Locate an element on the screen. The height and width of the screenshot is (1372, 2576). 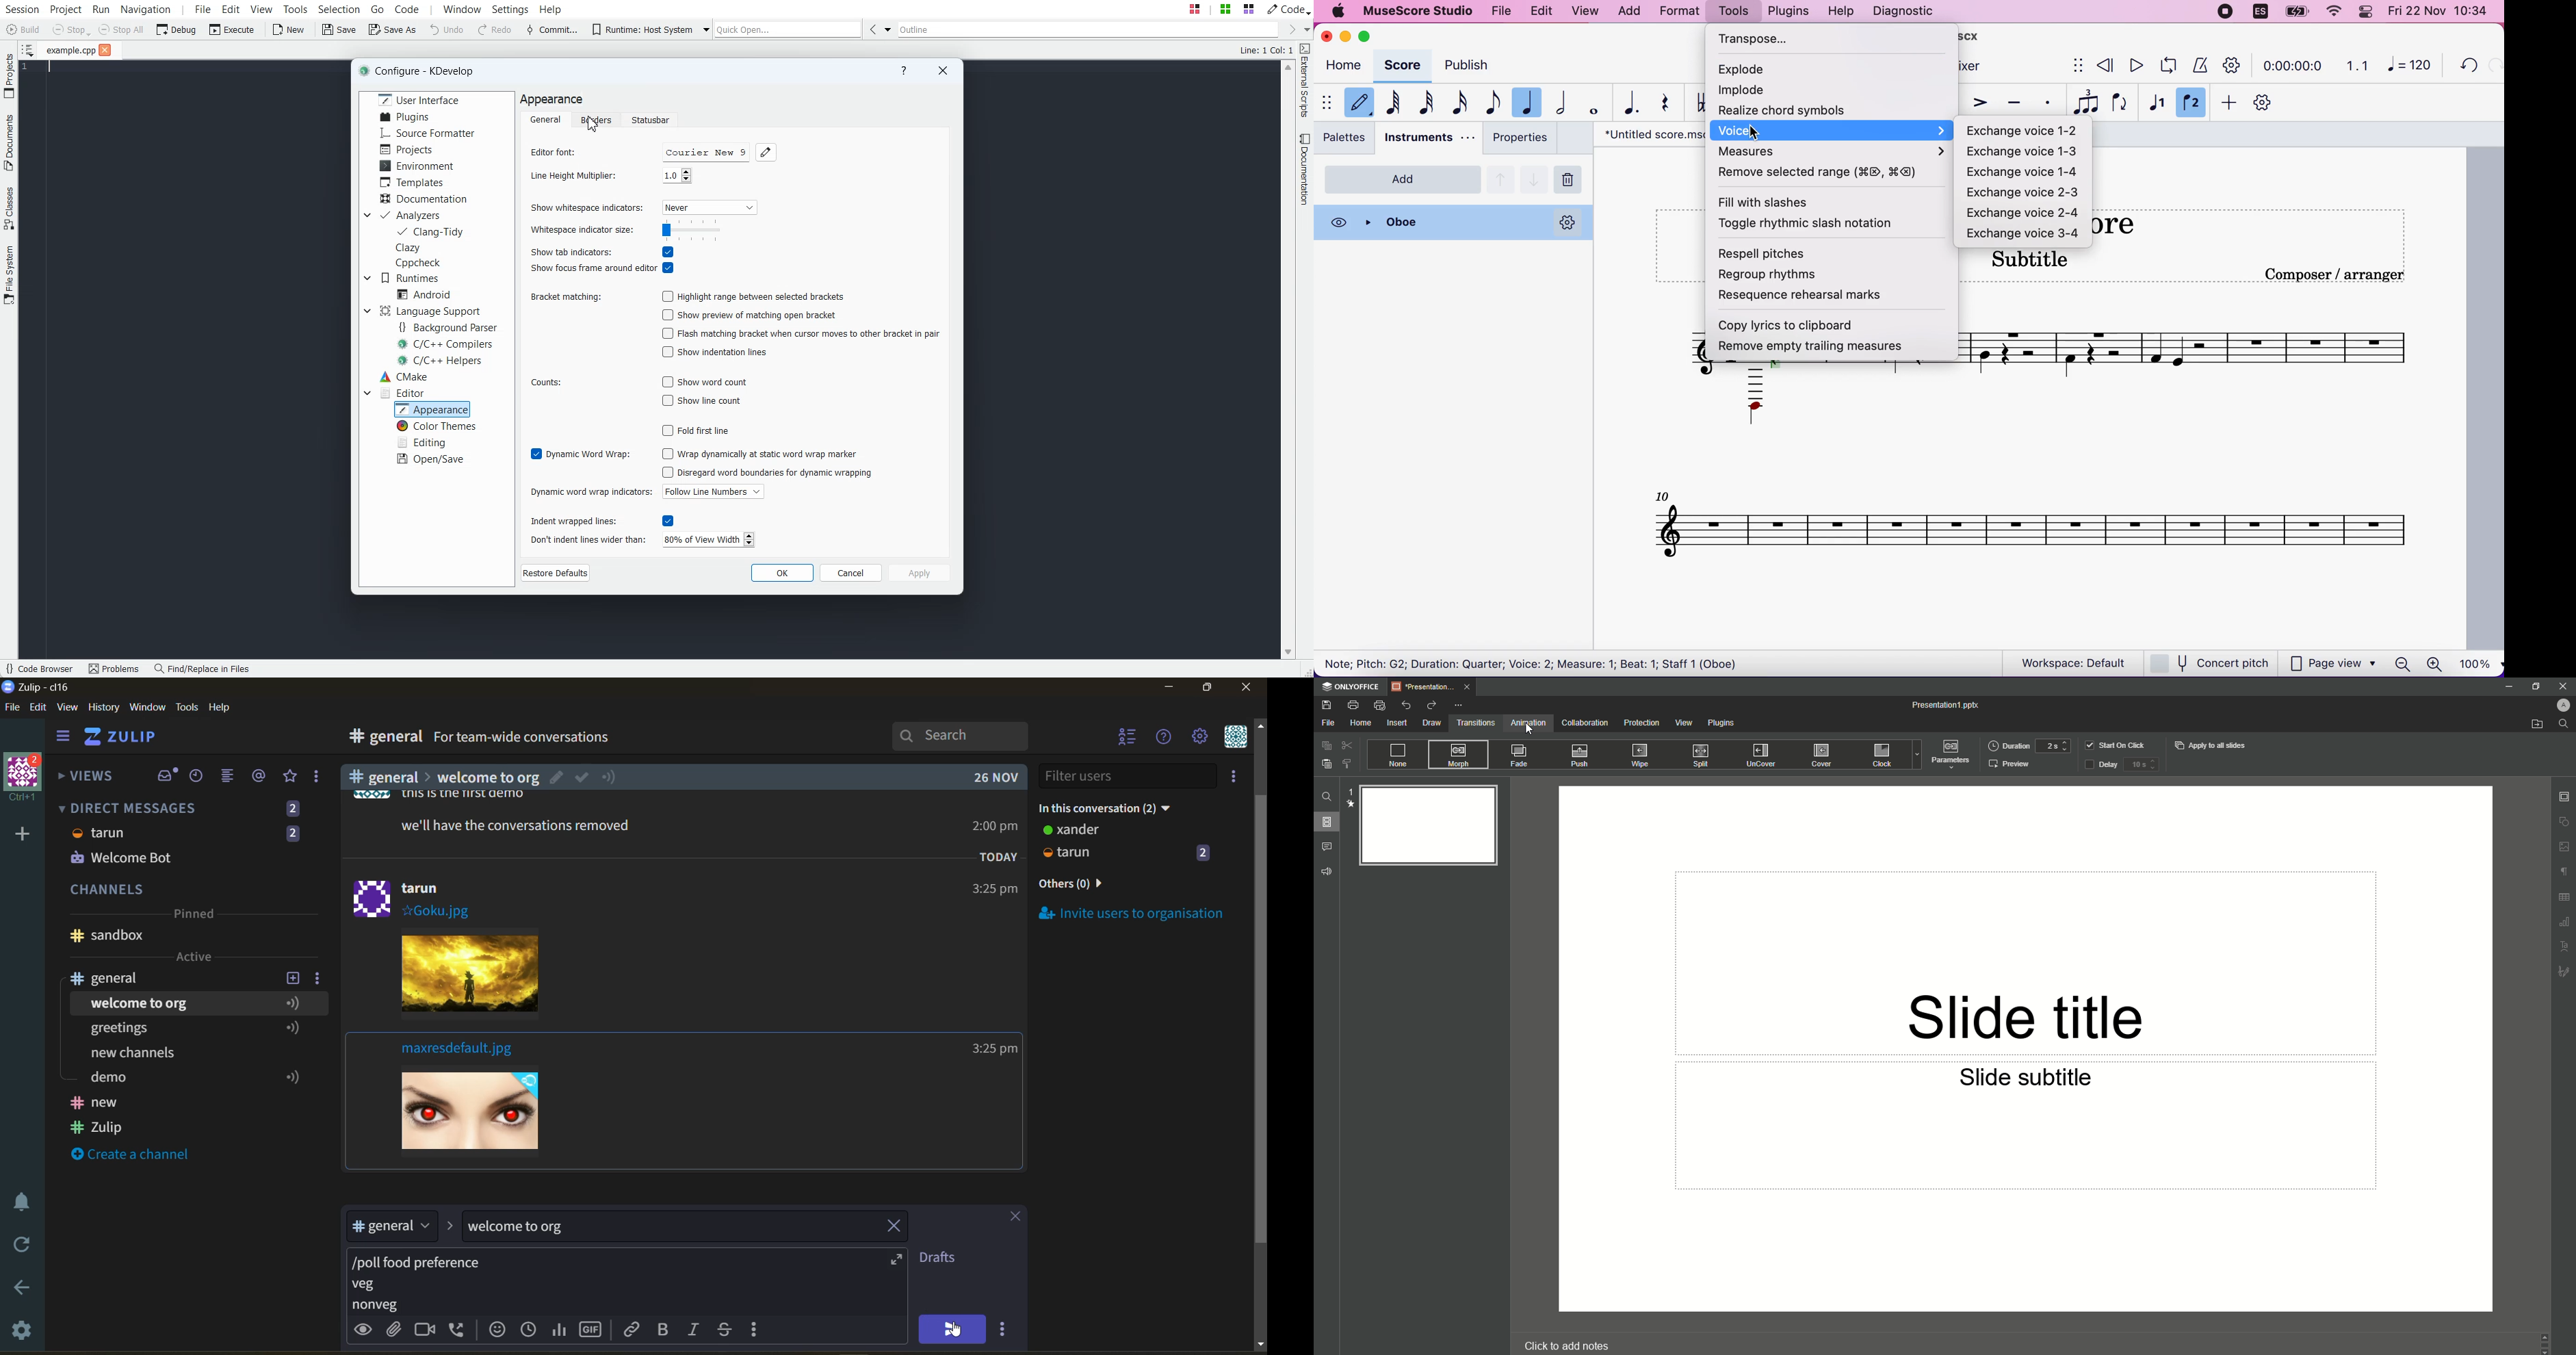
score is located at coordinates (1401, 63).